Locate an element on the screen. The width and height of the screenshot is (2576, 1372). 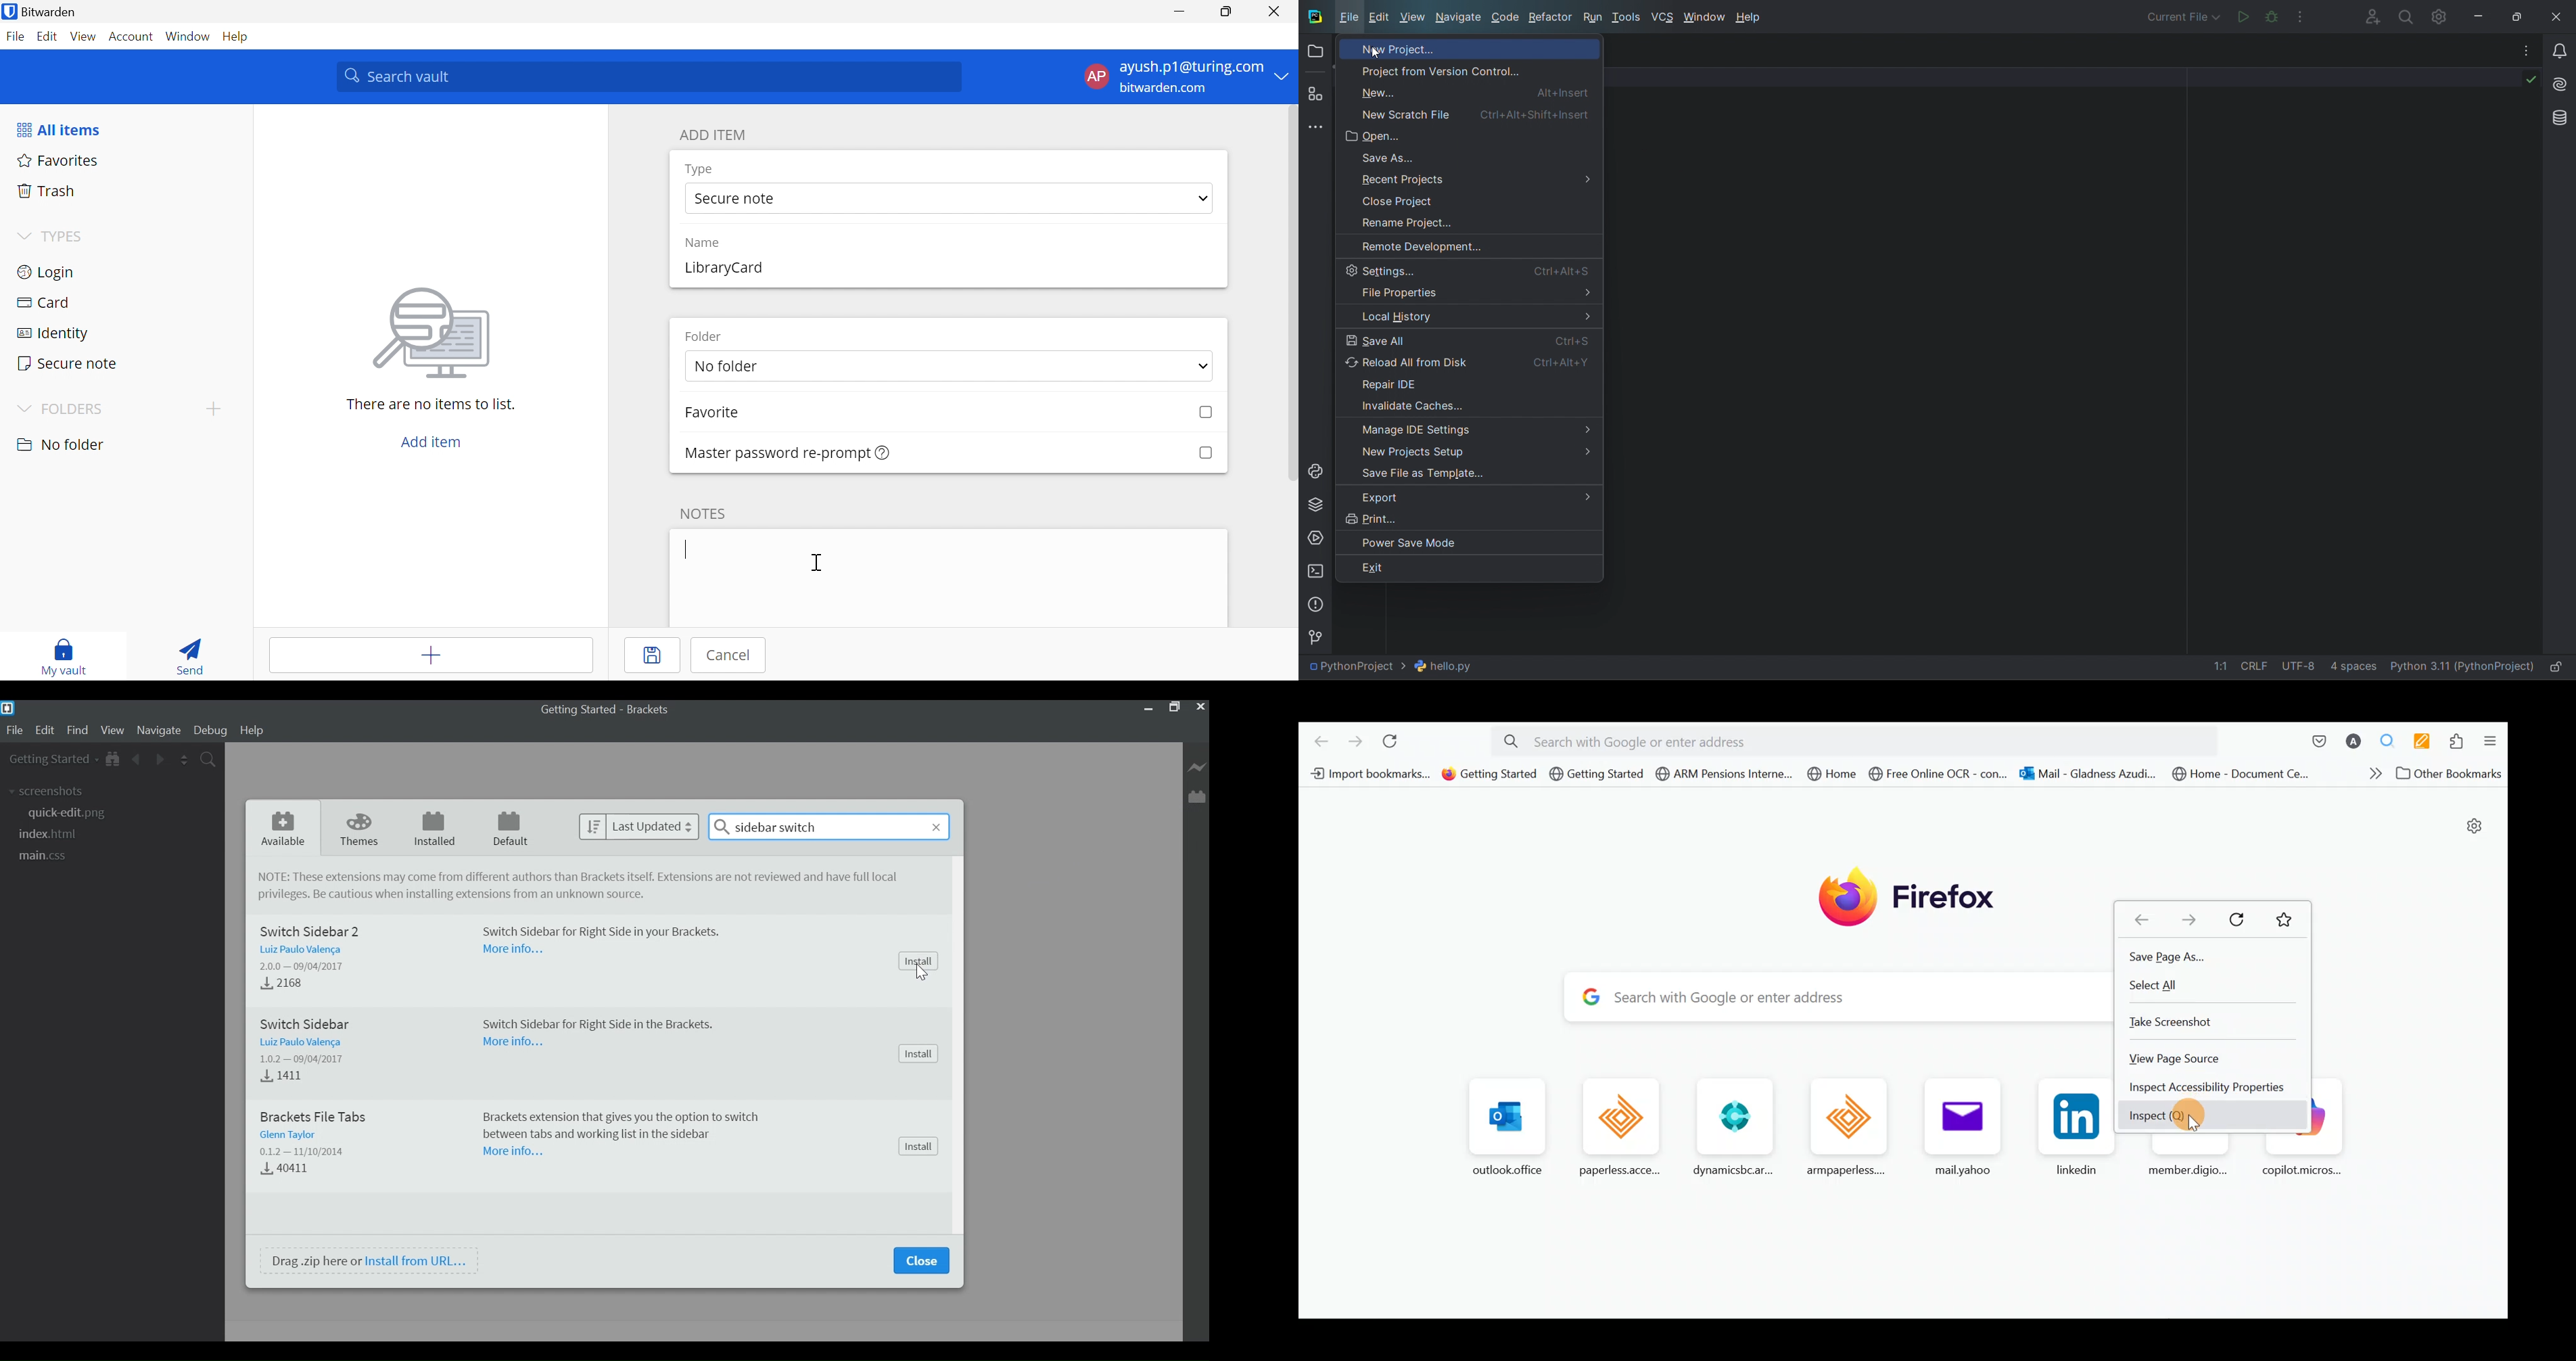
Find in Files is located at coordinates (207, 759).